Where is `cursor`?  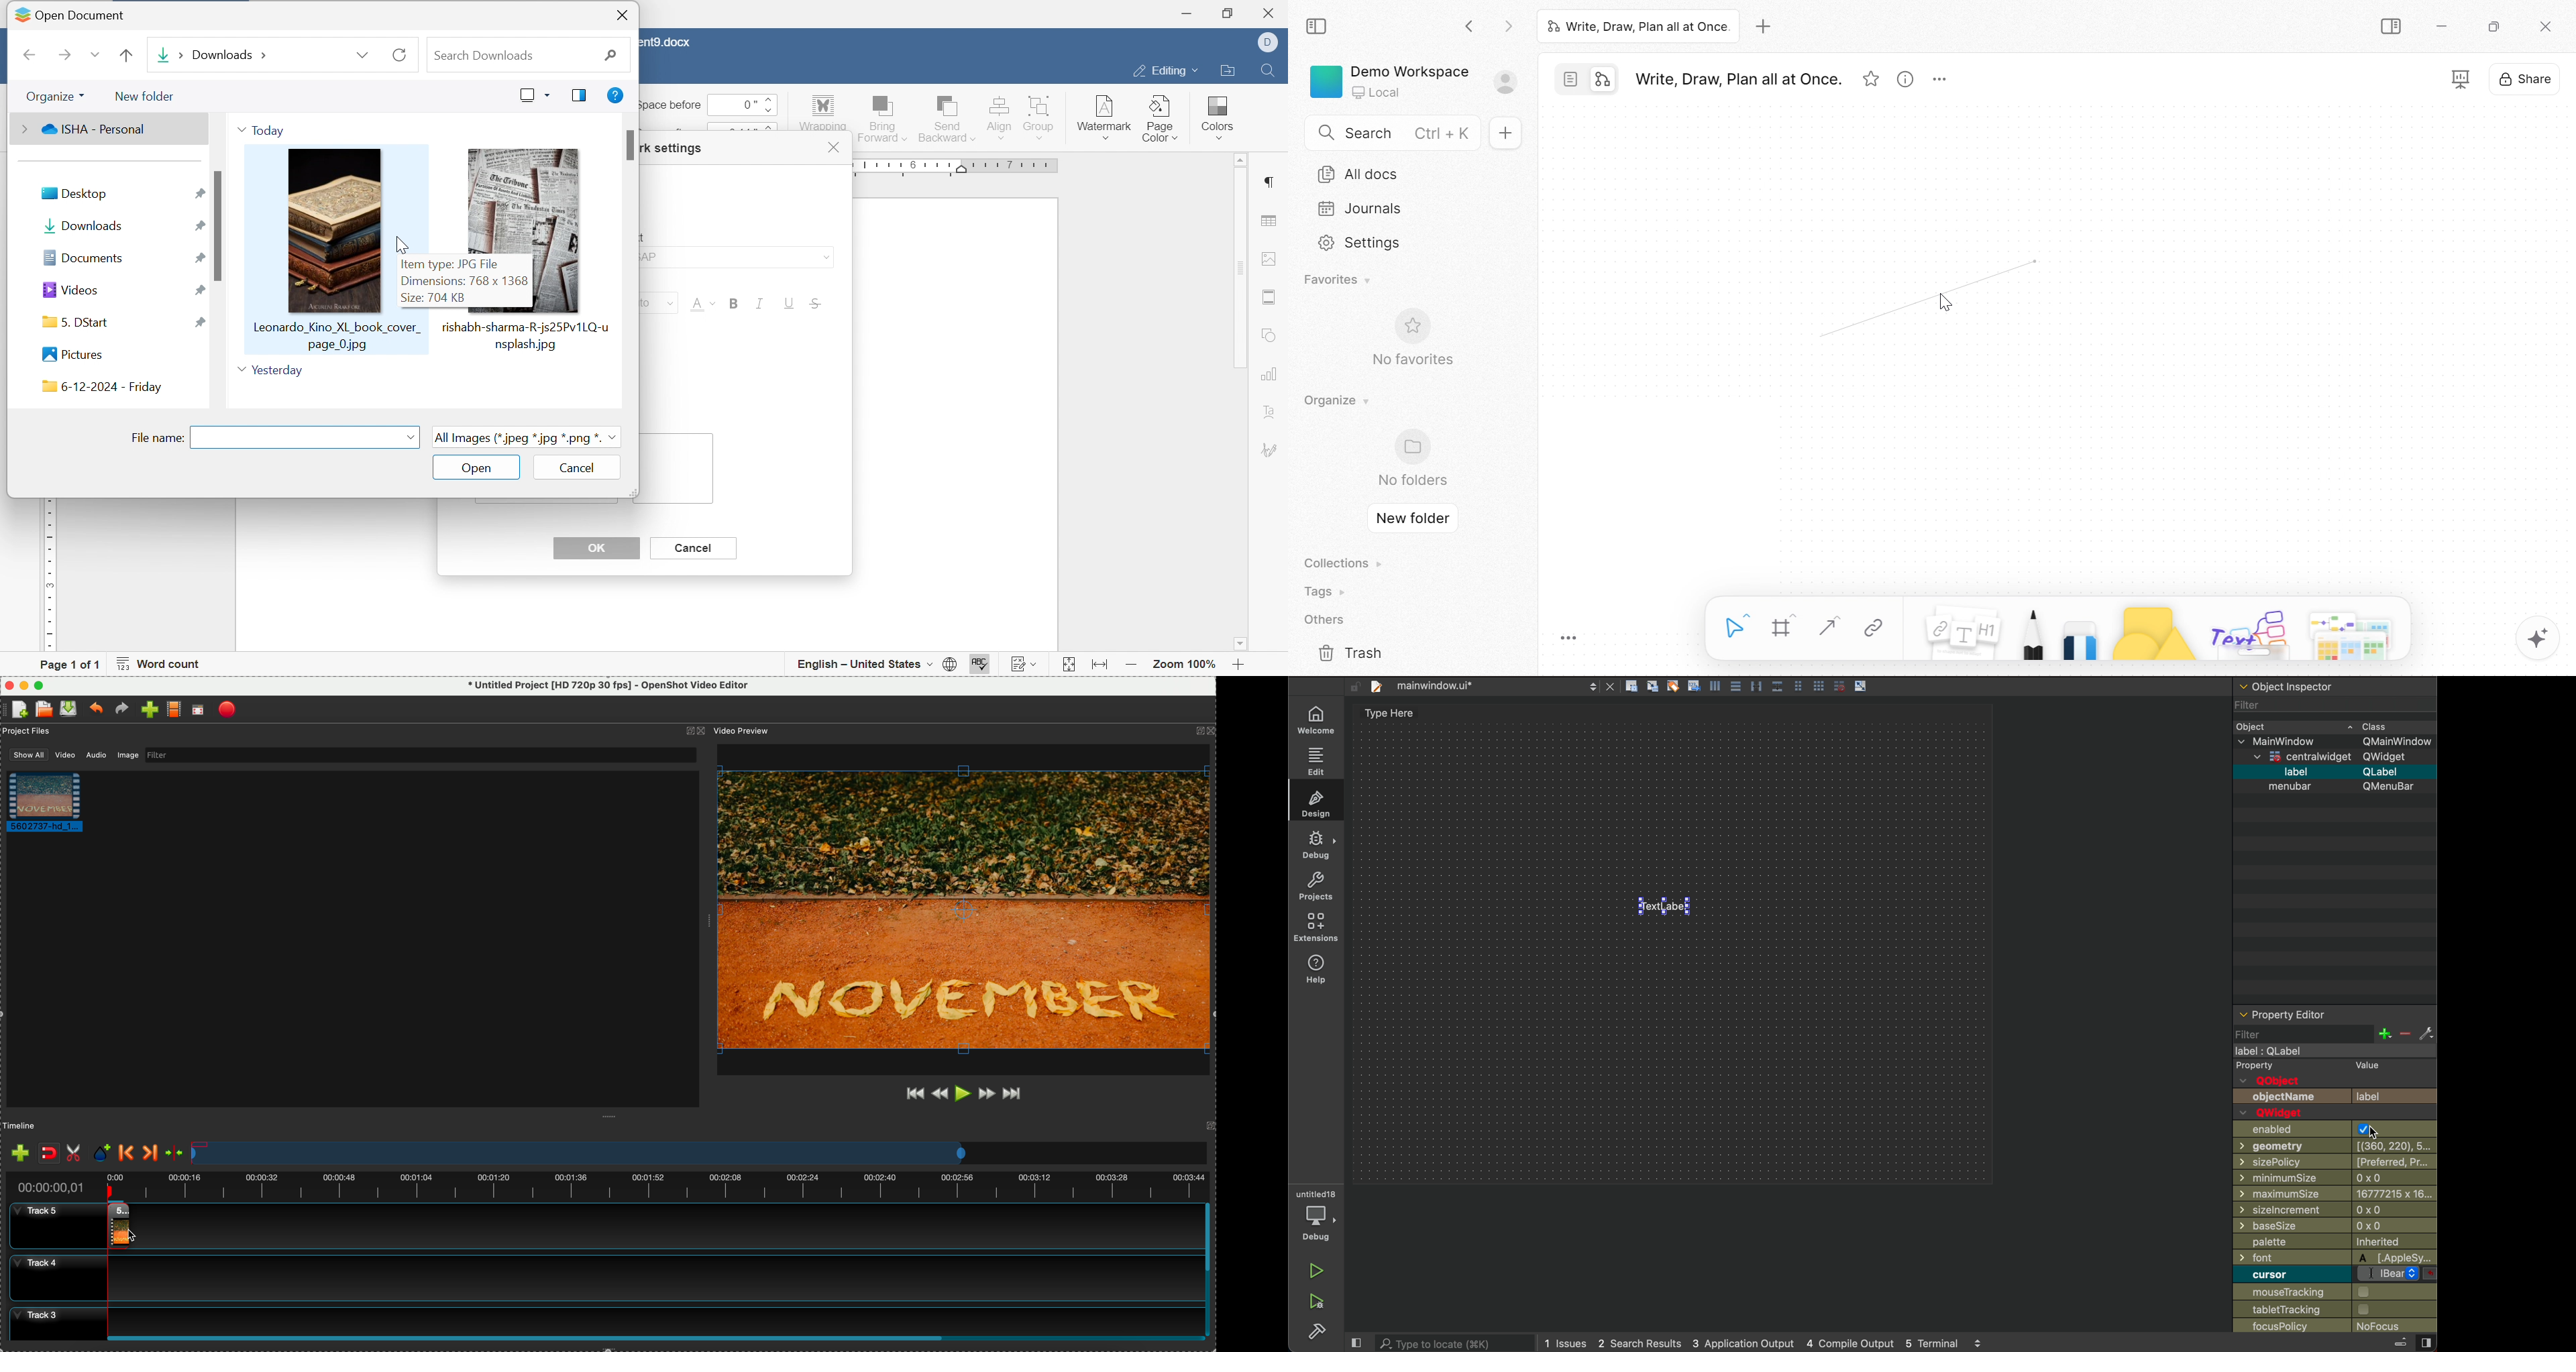 cursor is located at coordinates (2370, 1133).